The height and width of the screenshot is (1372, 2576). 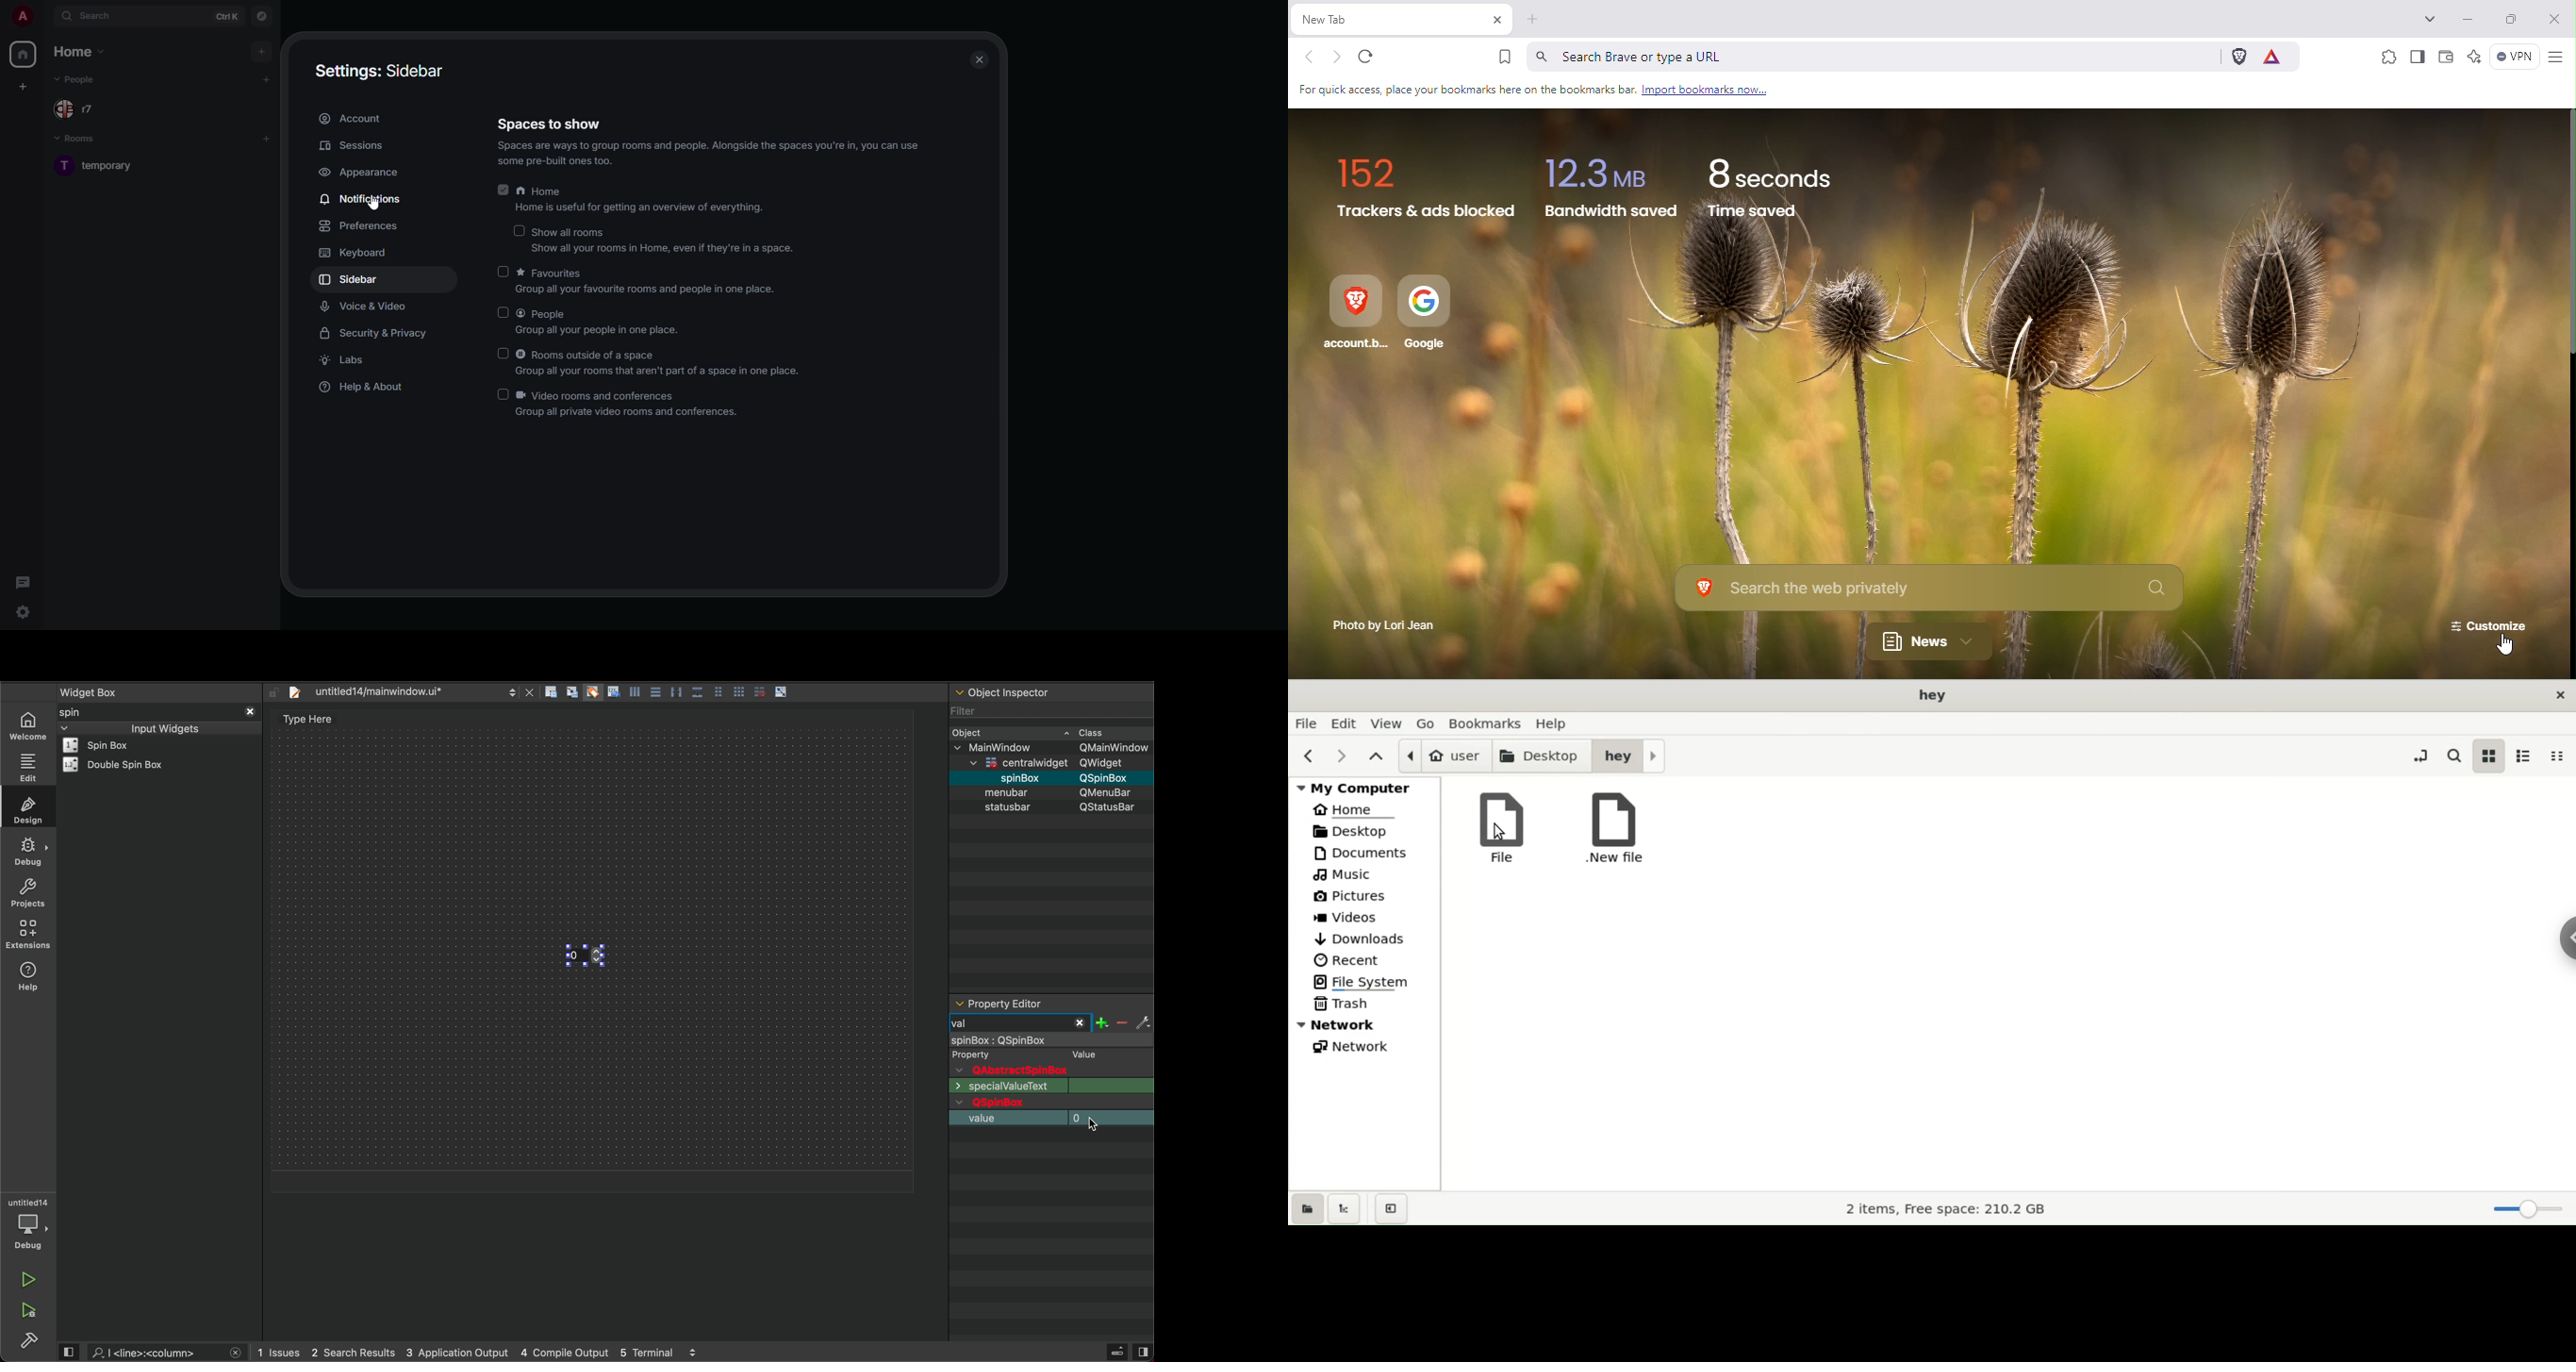 I want to click on settings sidebar, so click(x=382, y=71).